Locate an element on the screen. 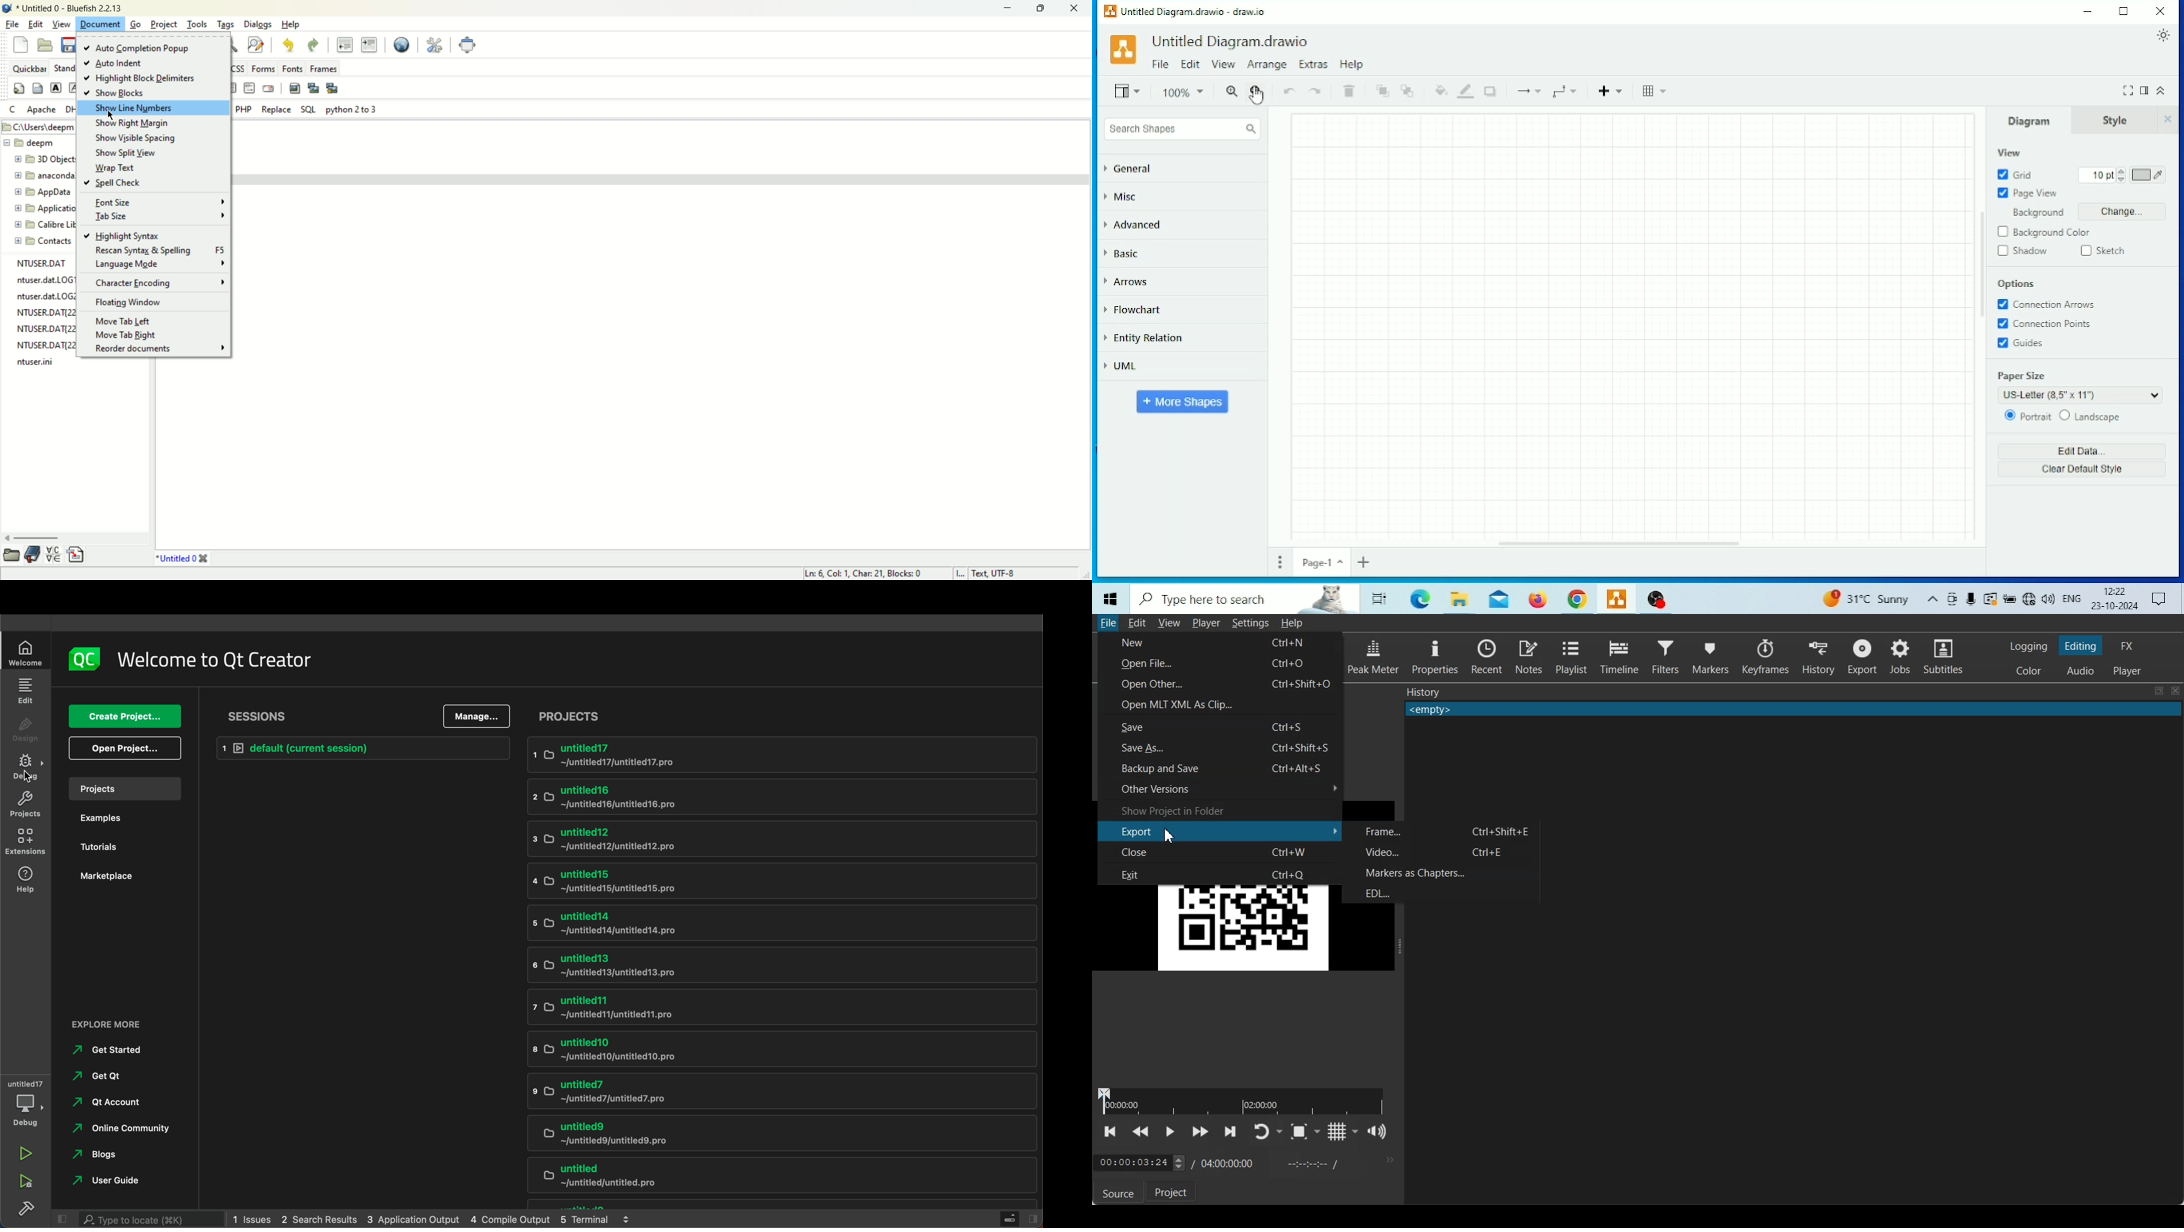  untitled13
~[untitled13/untitled13.pro is located at coordinates (781, 967).